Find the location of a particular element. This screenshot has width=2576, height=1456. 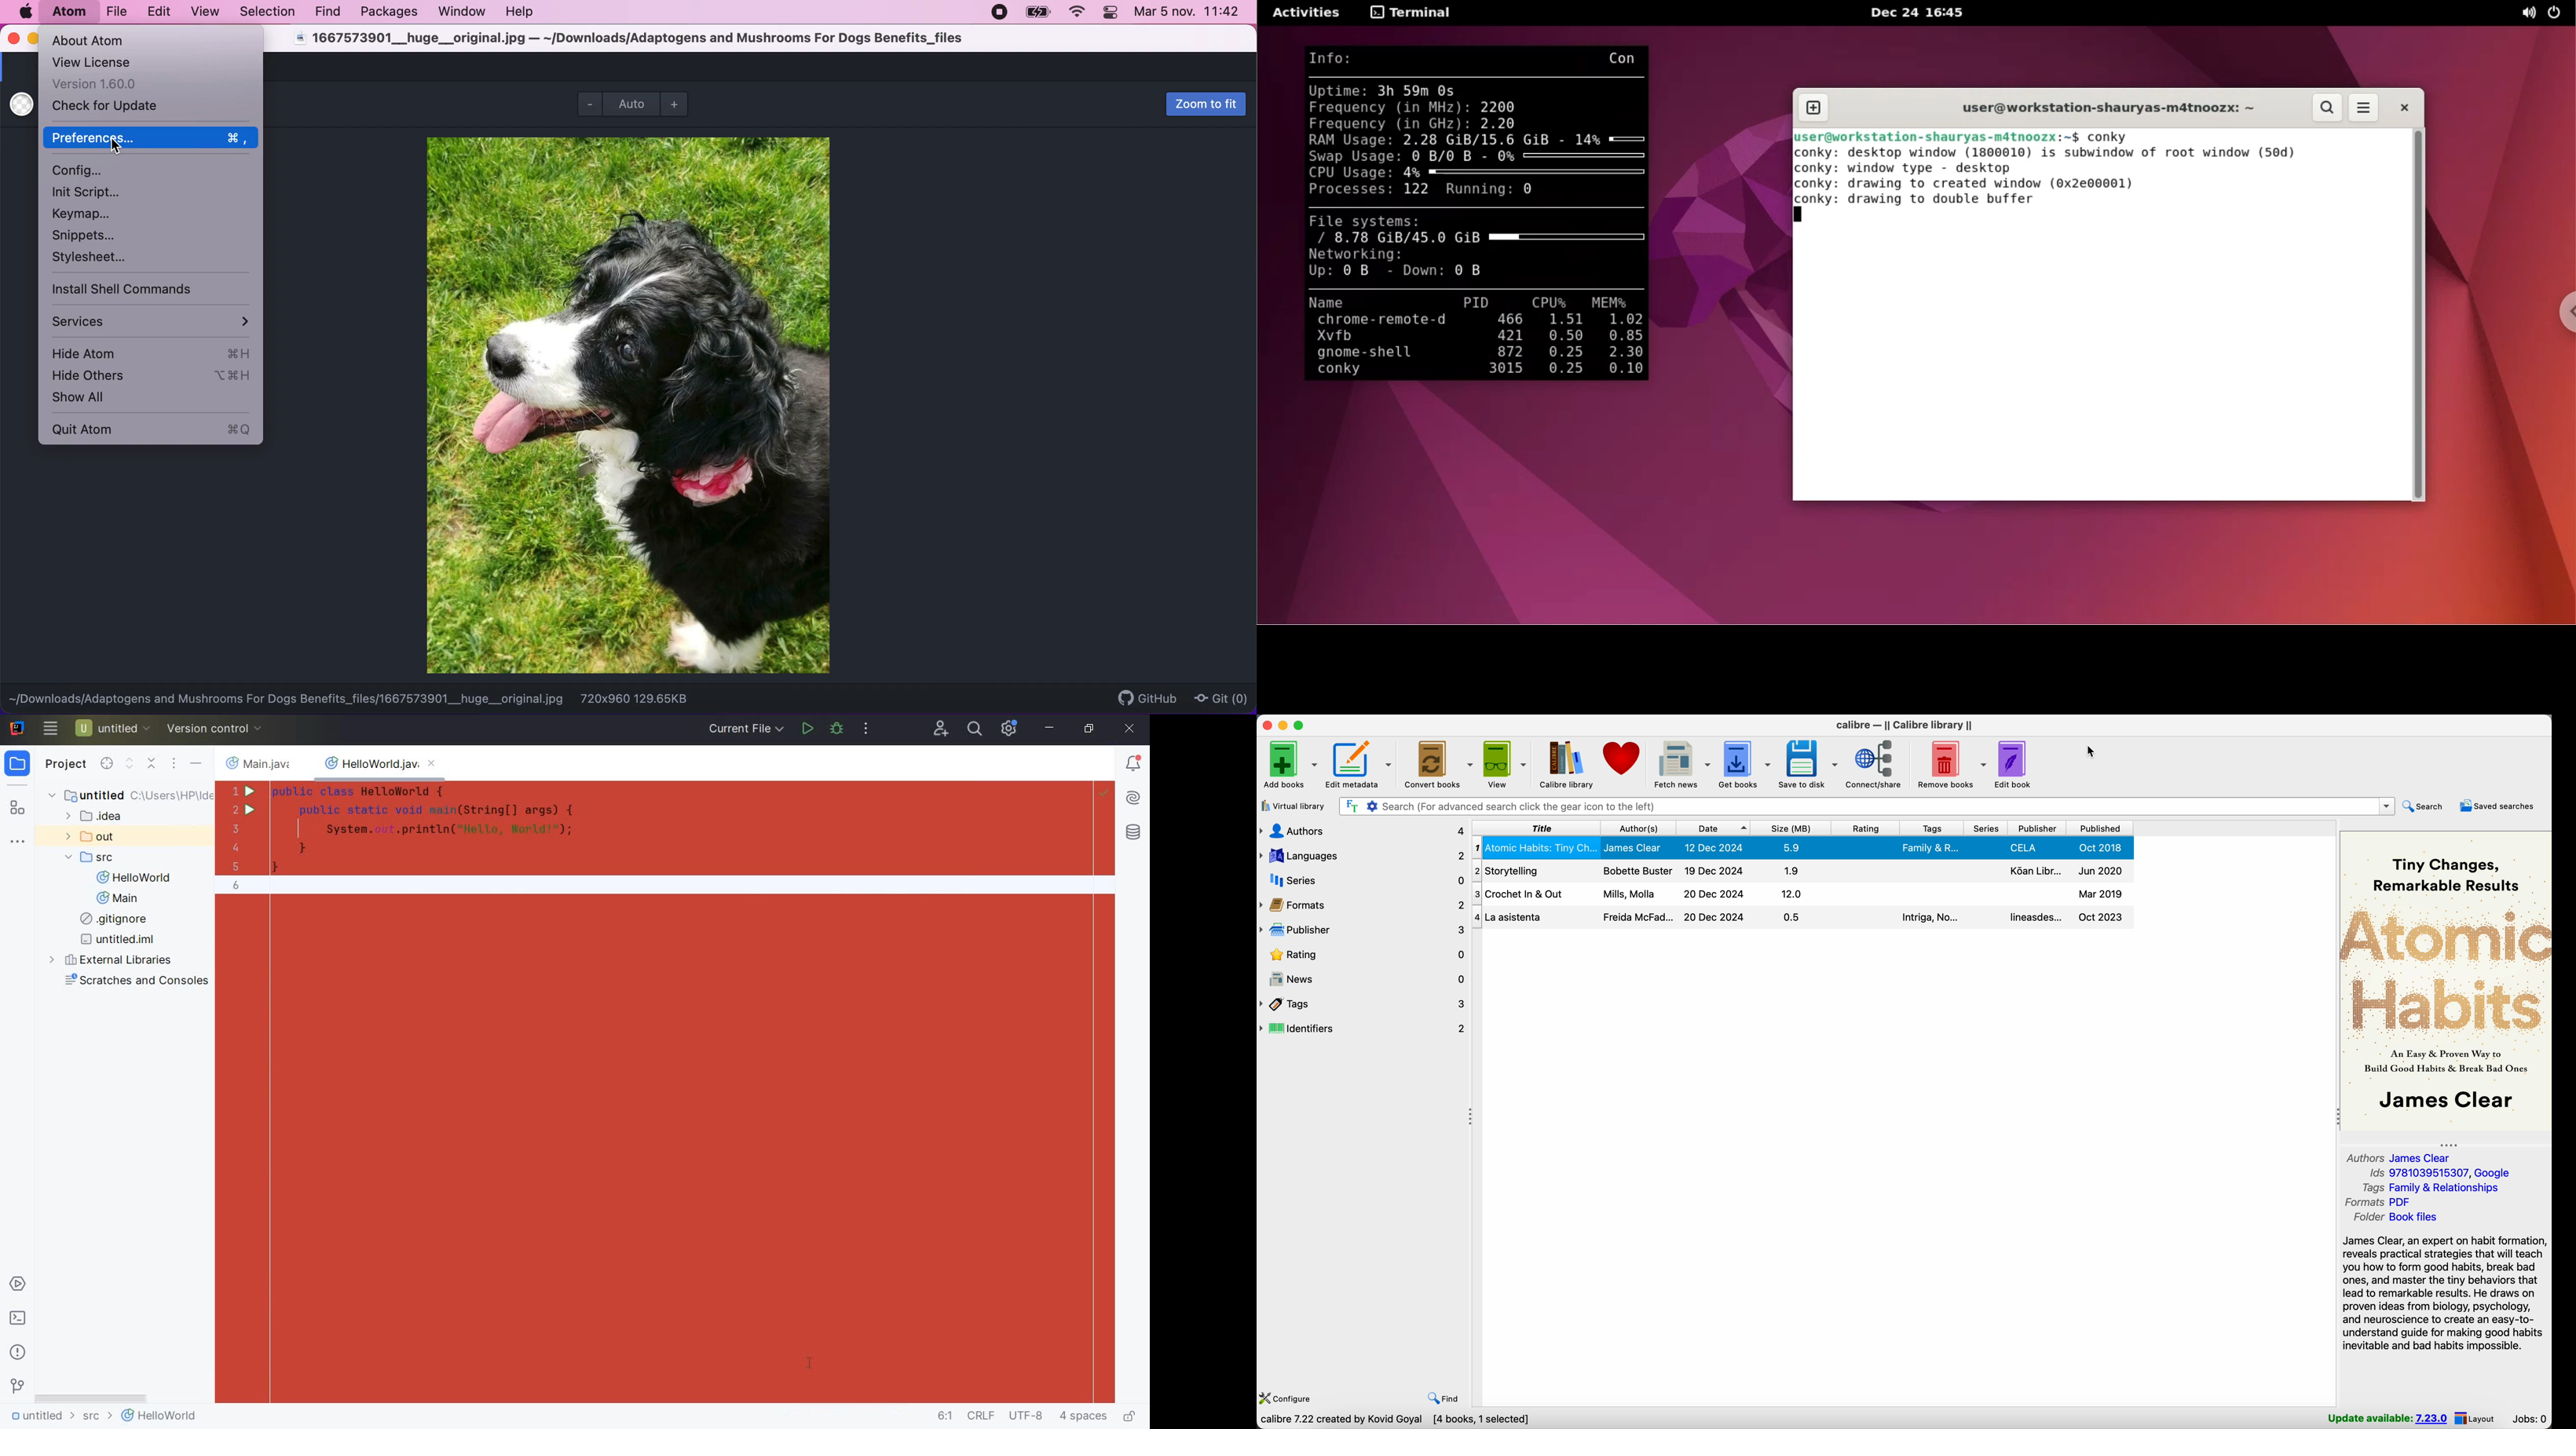

wifi is located at coordinates (1077, 13).